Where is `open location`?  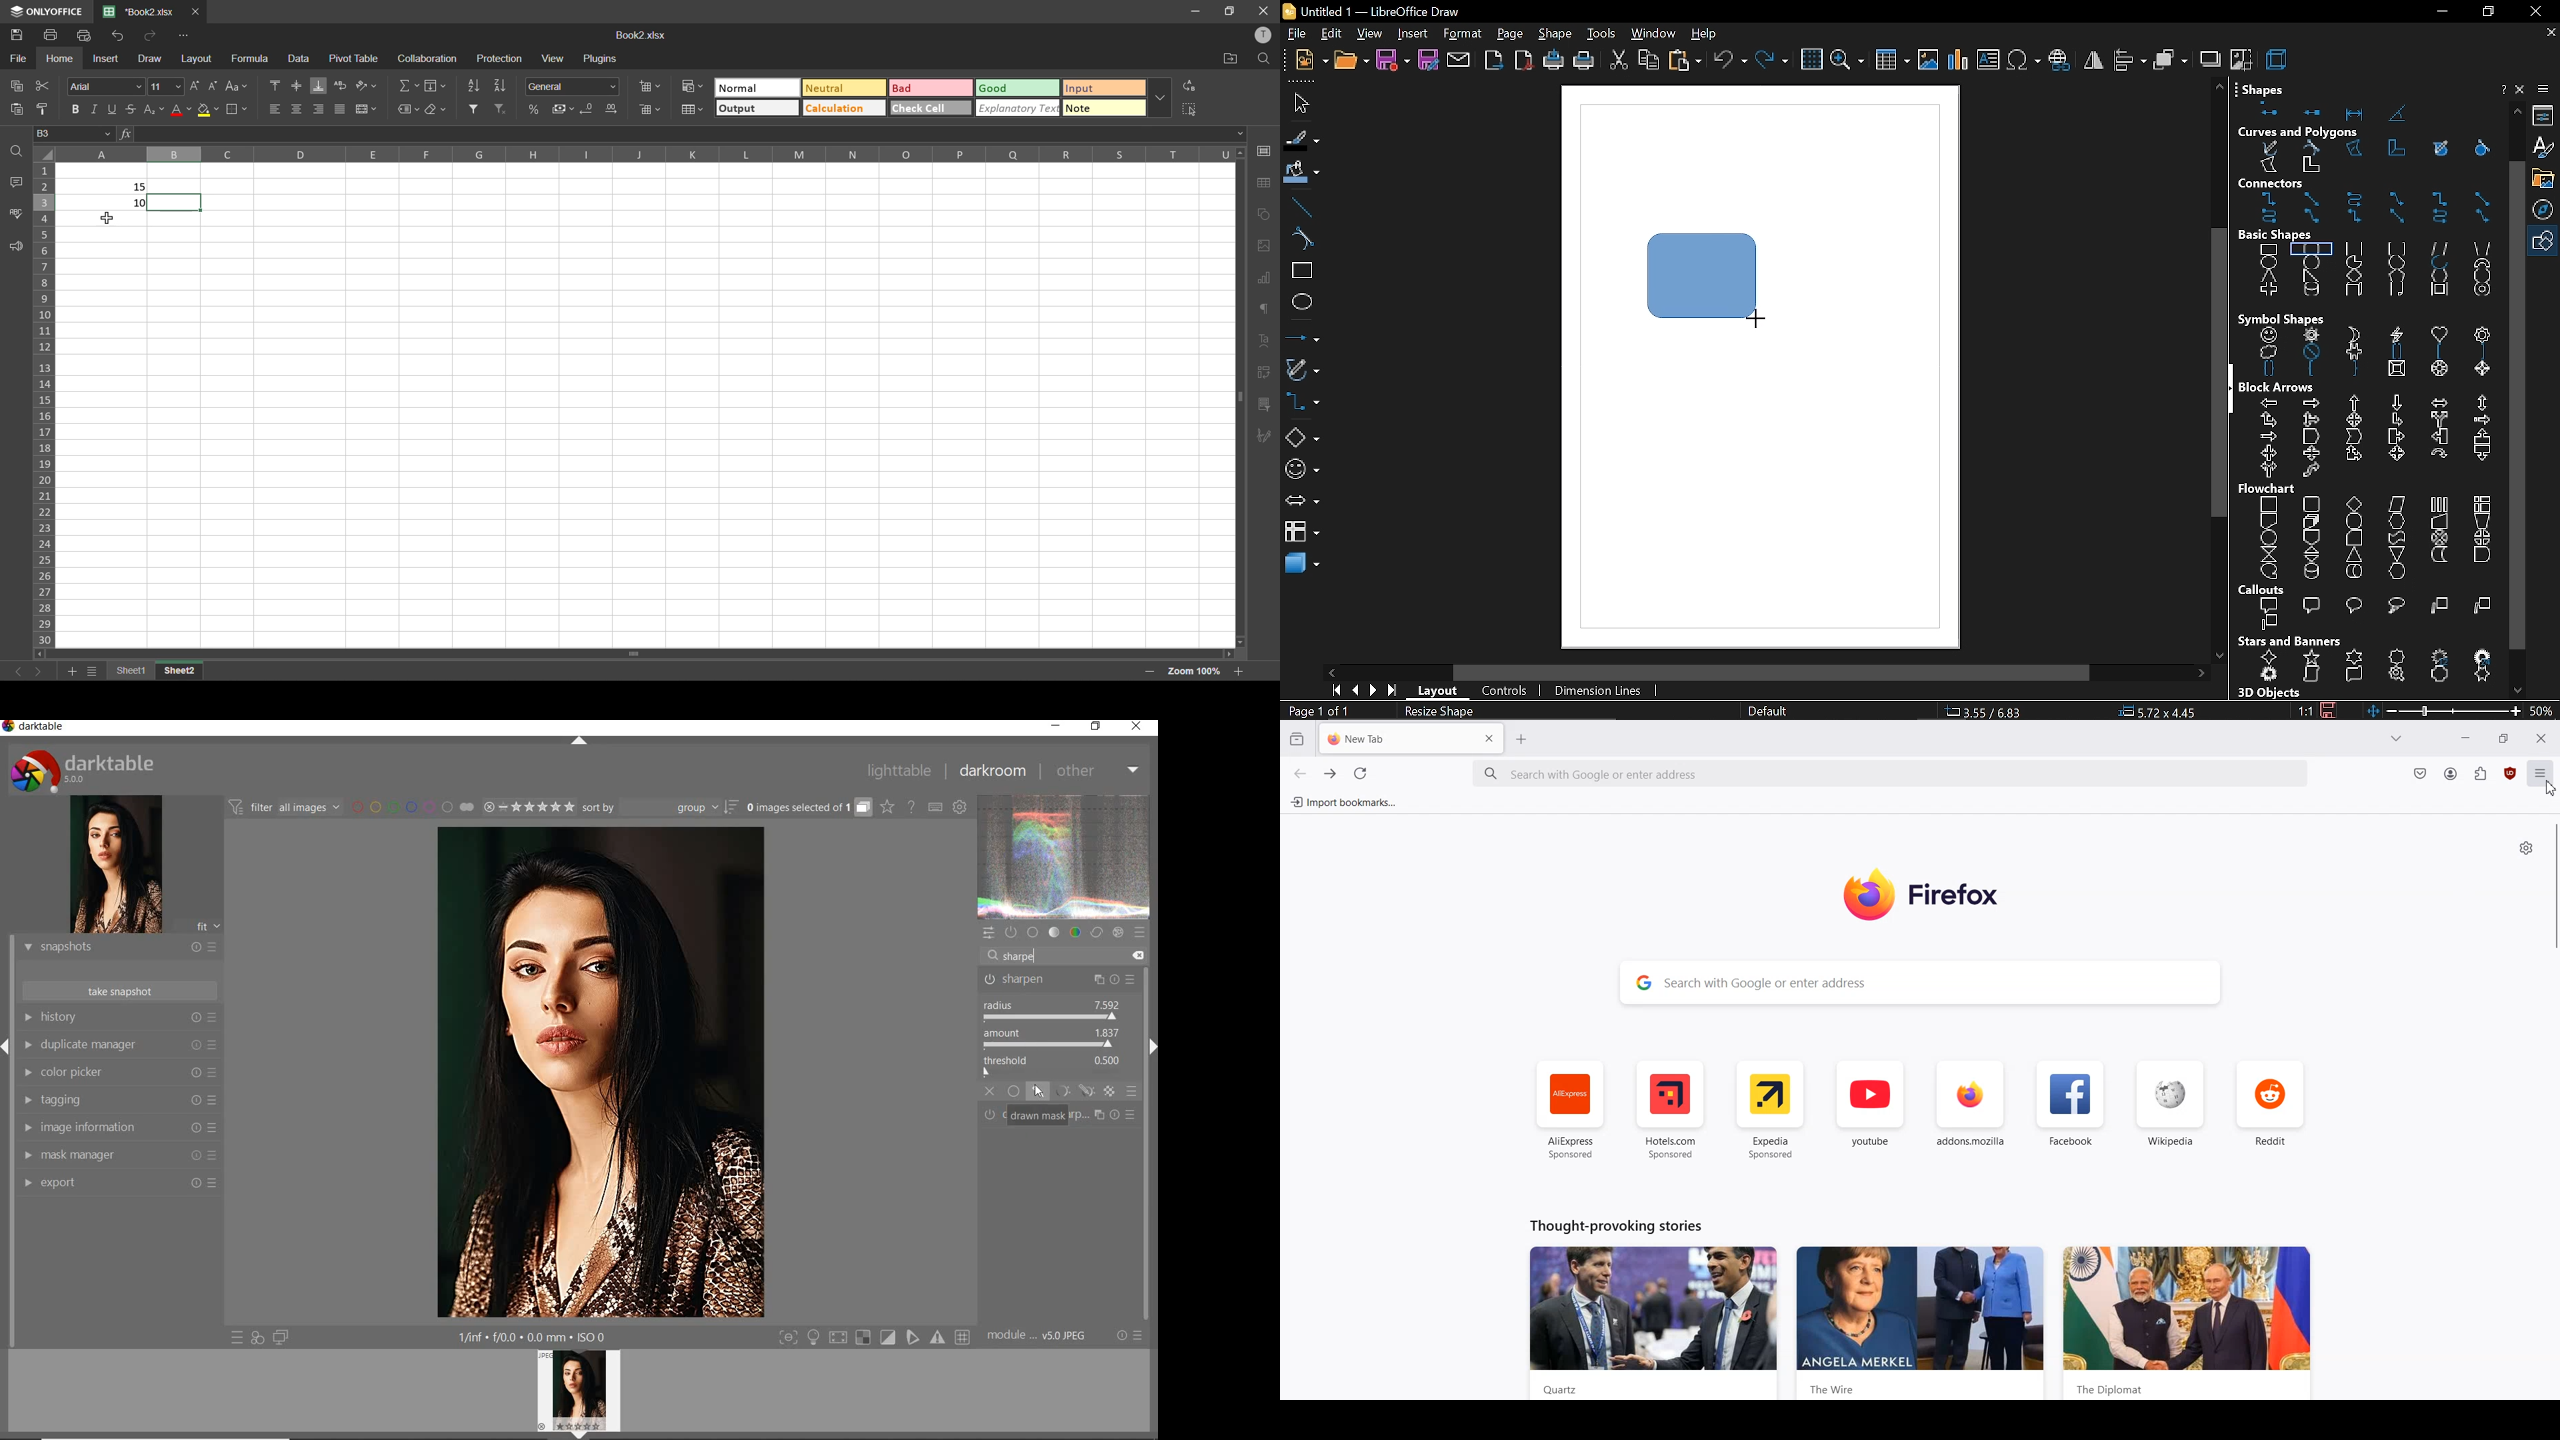
open location is located at coordinates (1228, 57).